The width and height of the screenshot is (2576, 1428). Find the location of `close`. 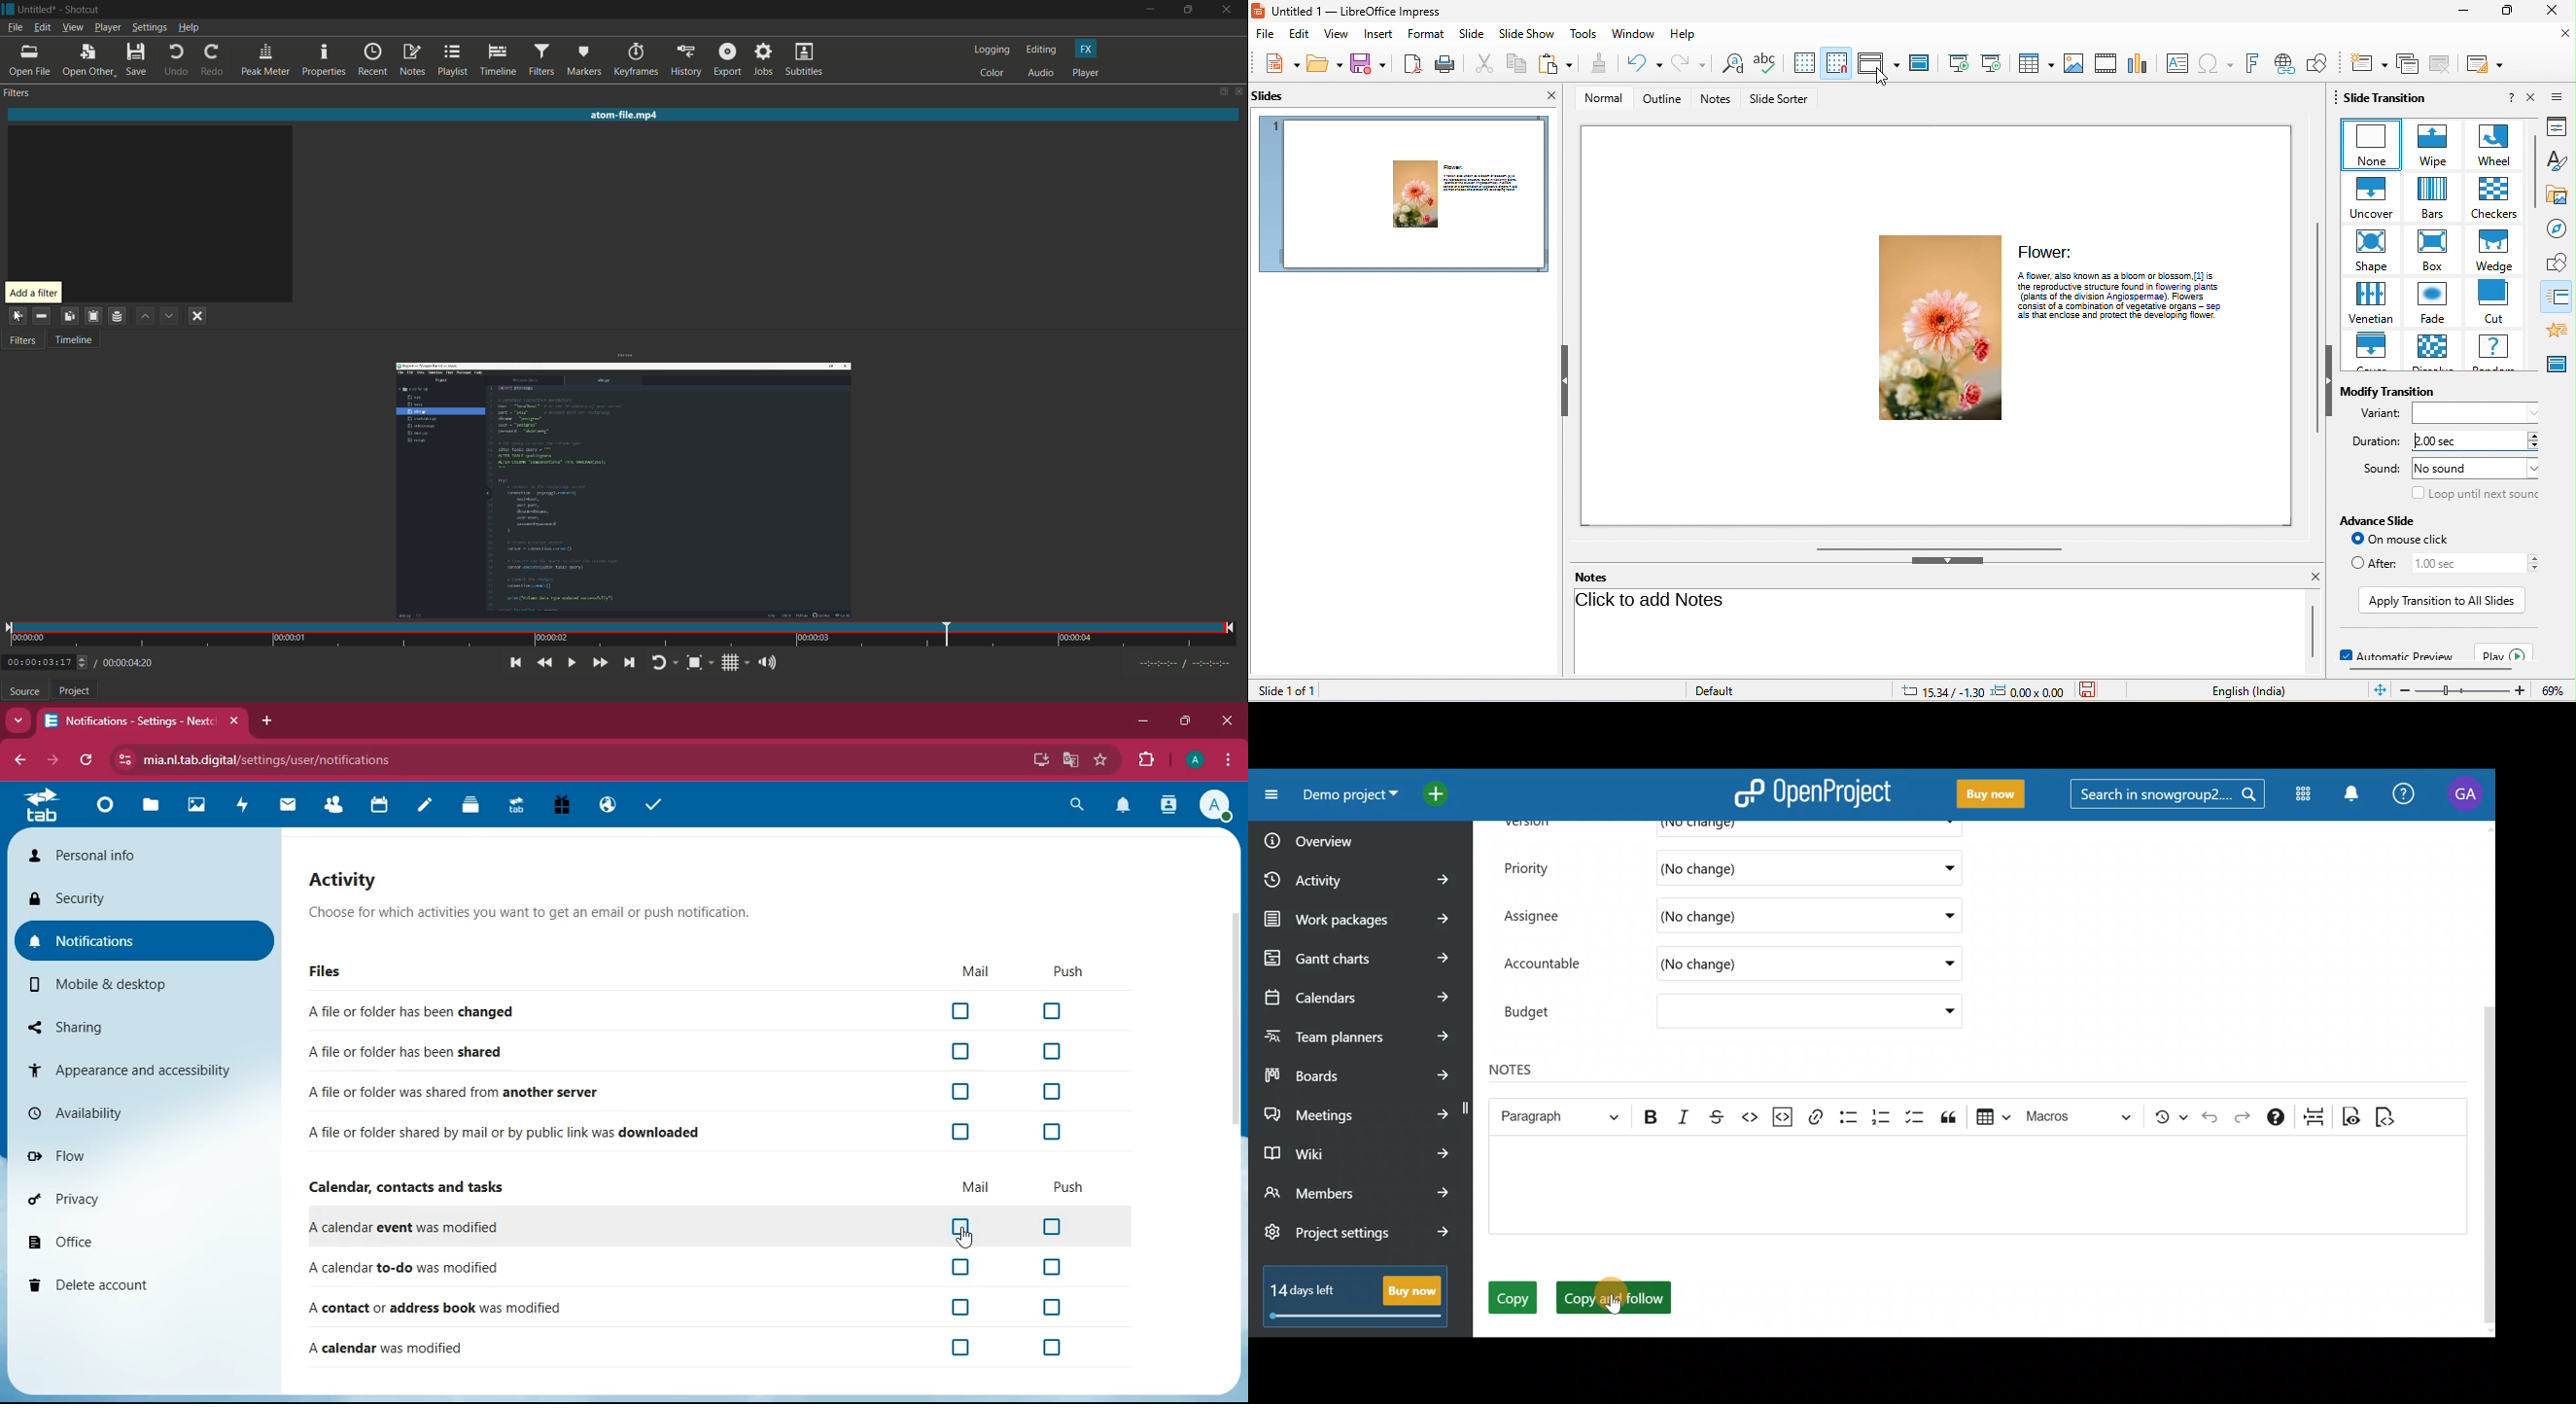

close is located at coordinates (1554, 96).